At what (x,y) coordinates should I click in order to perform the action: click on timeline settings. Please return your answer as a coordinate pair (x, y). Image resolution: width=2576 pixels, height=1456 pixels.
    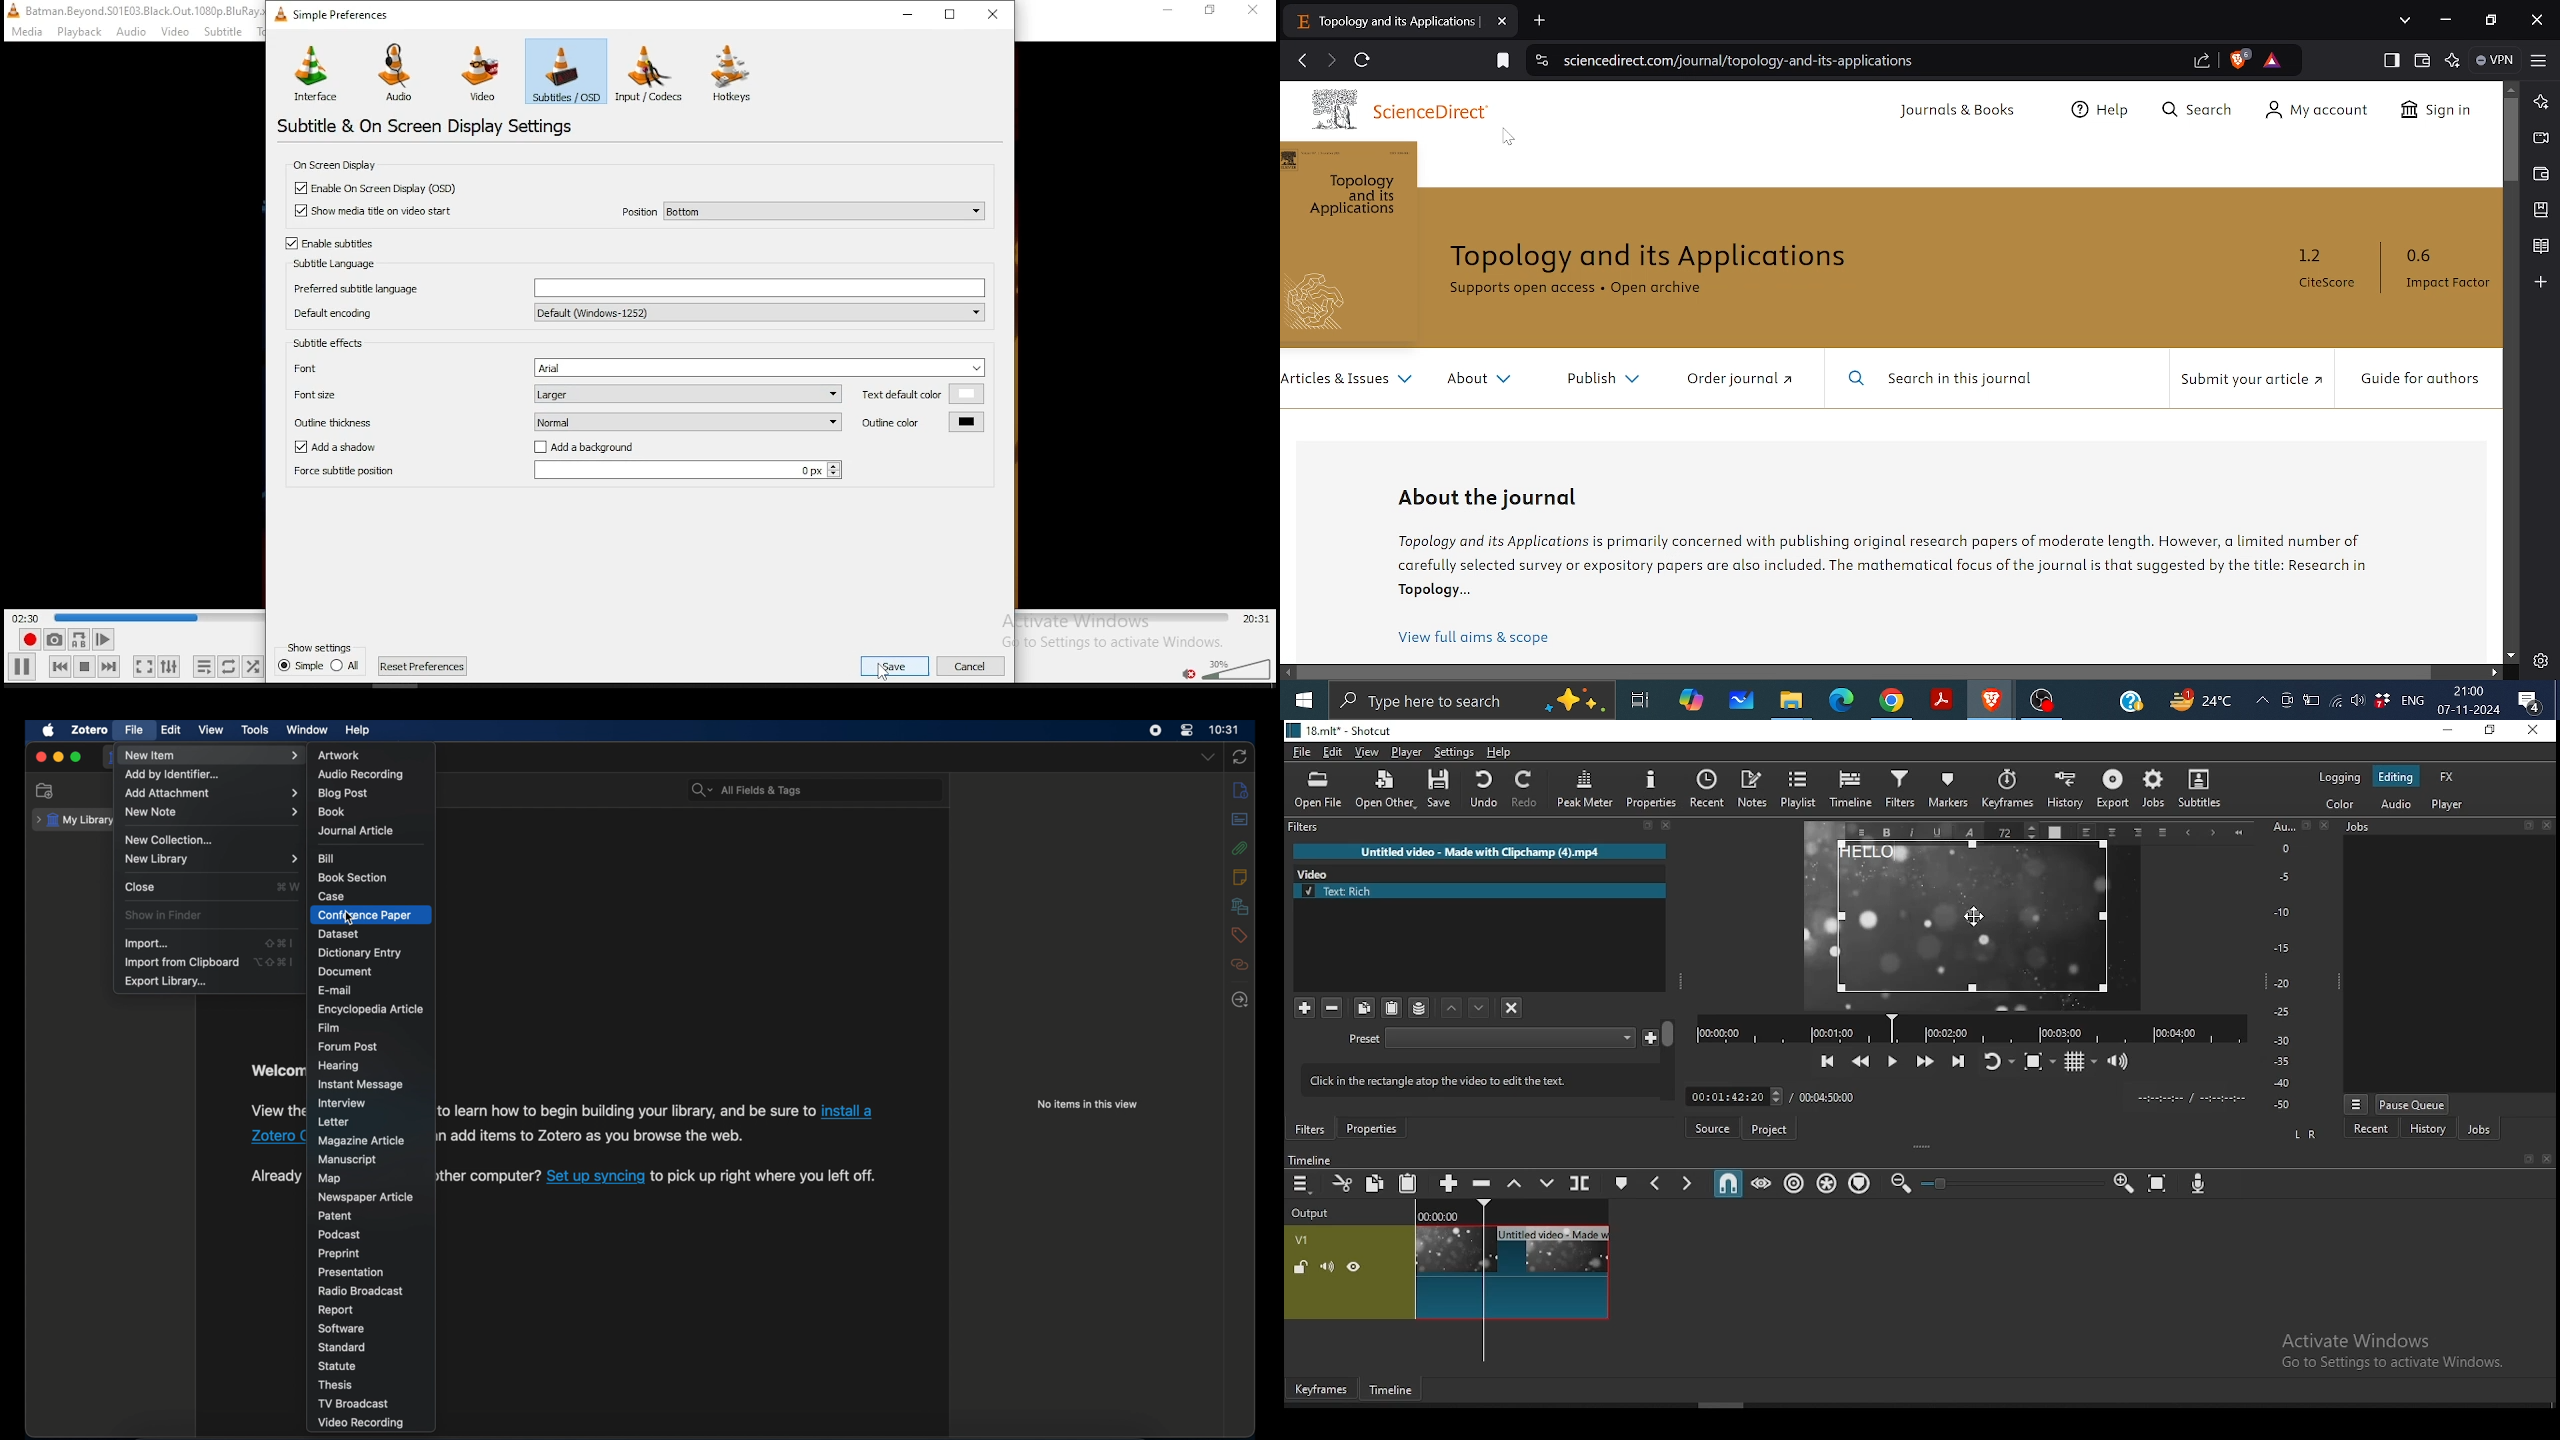
    Looking at the image, I should click on (1302, 1182).